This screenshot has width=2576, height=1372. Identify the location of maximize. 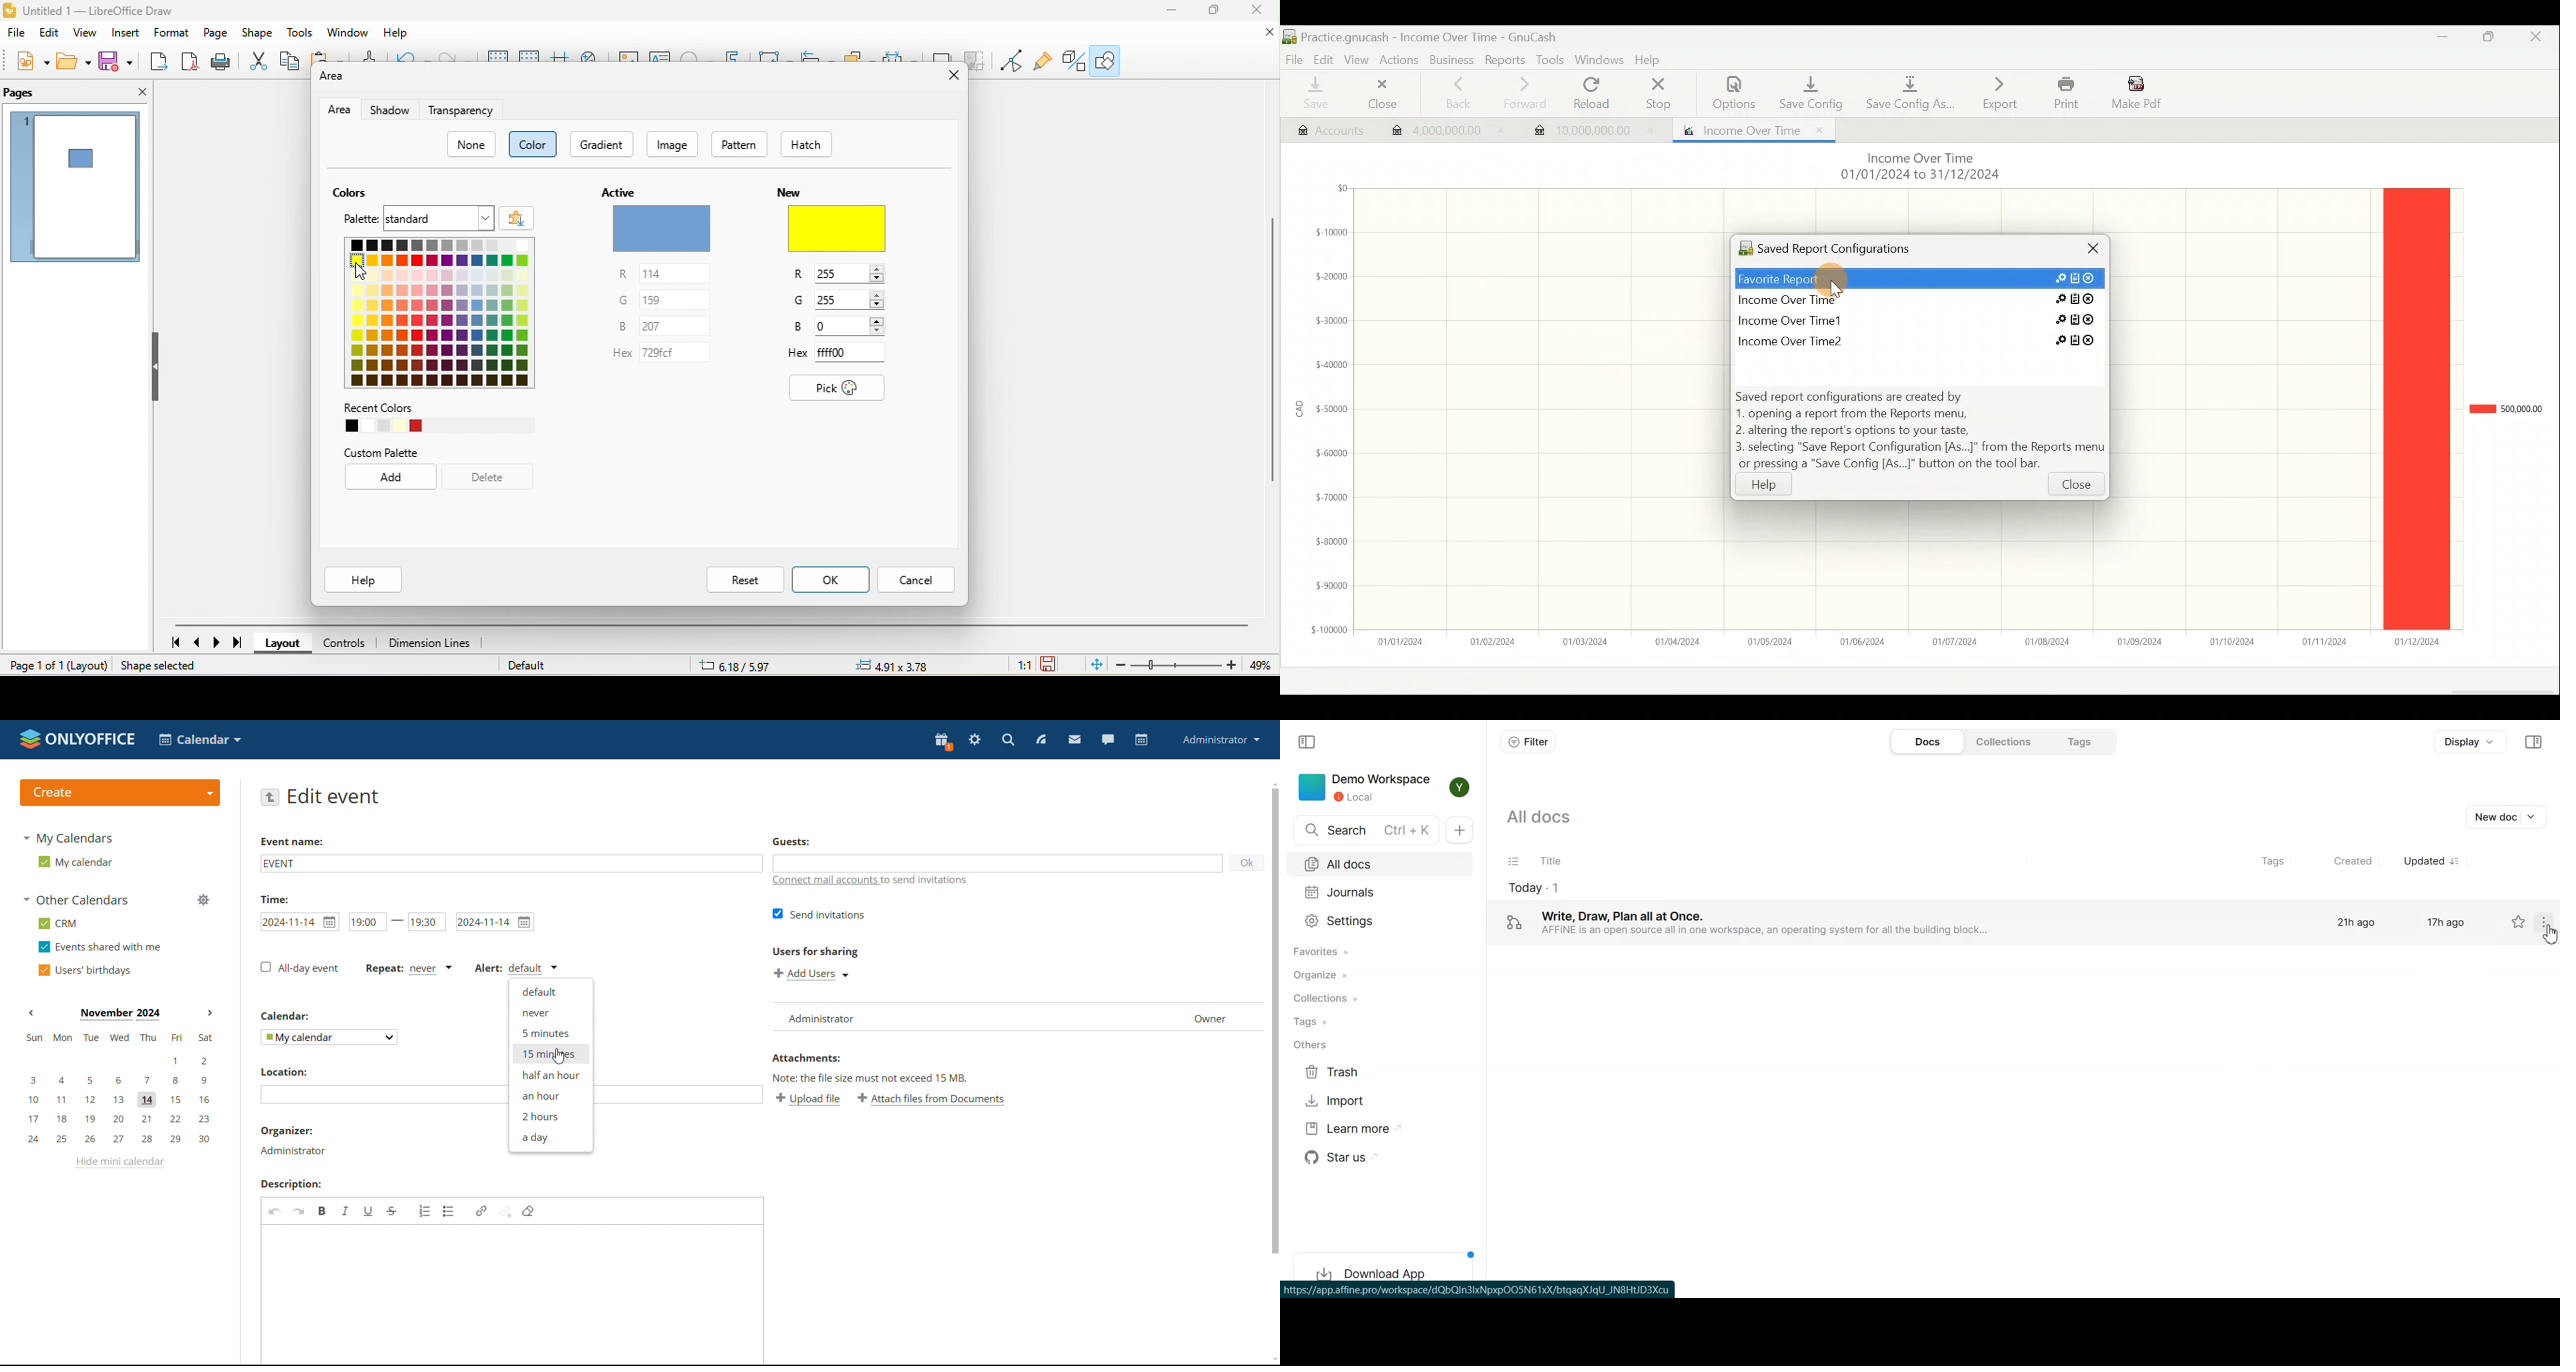
(1214, 11).